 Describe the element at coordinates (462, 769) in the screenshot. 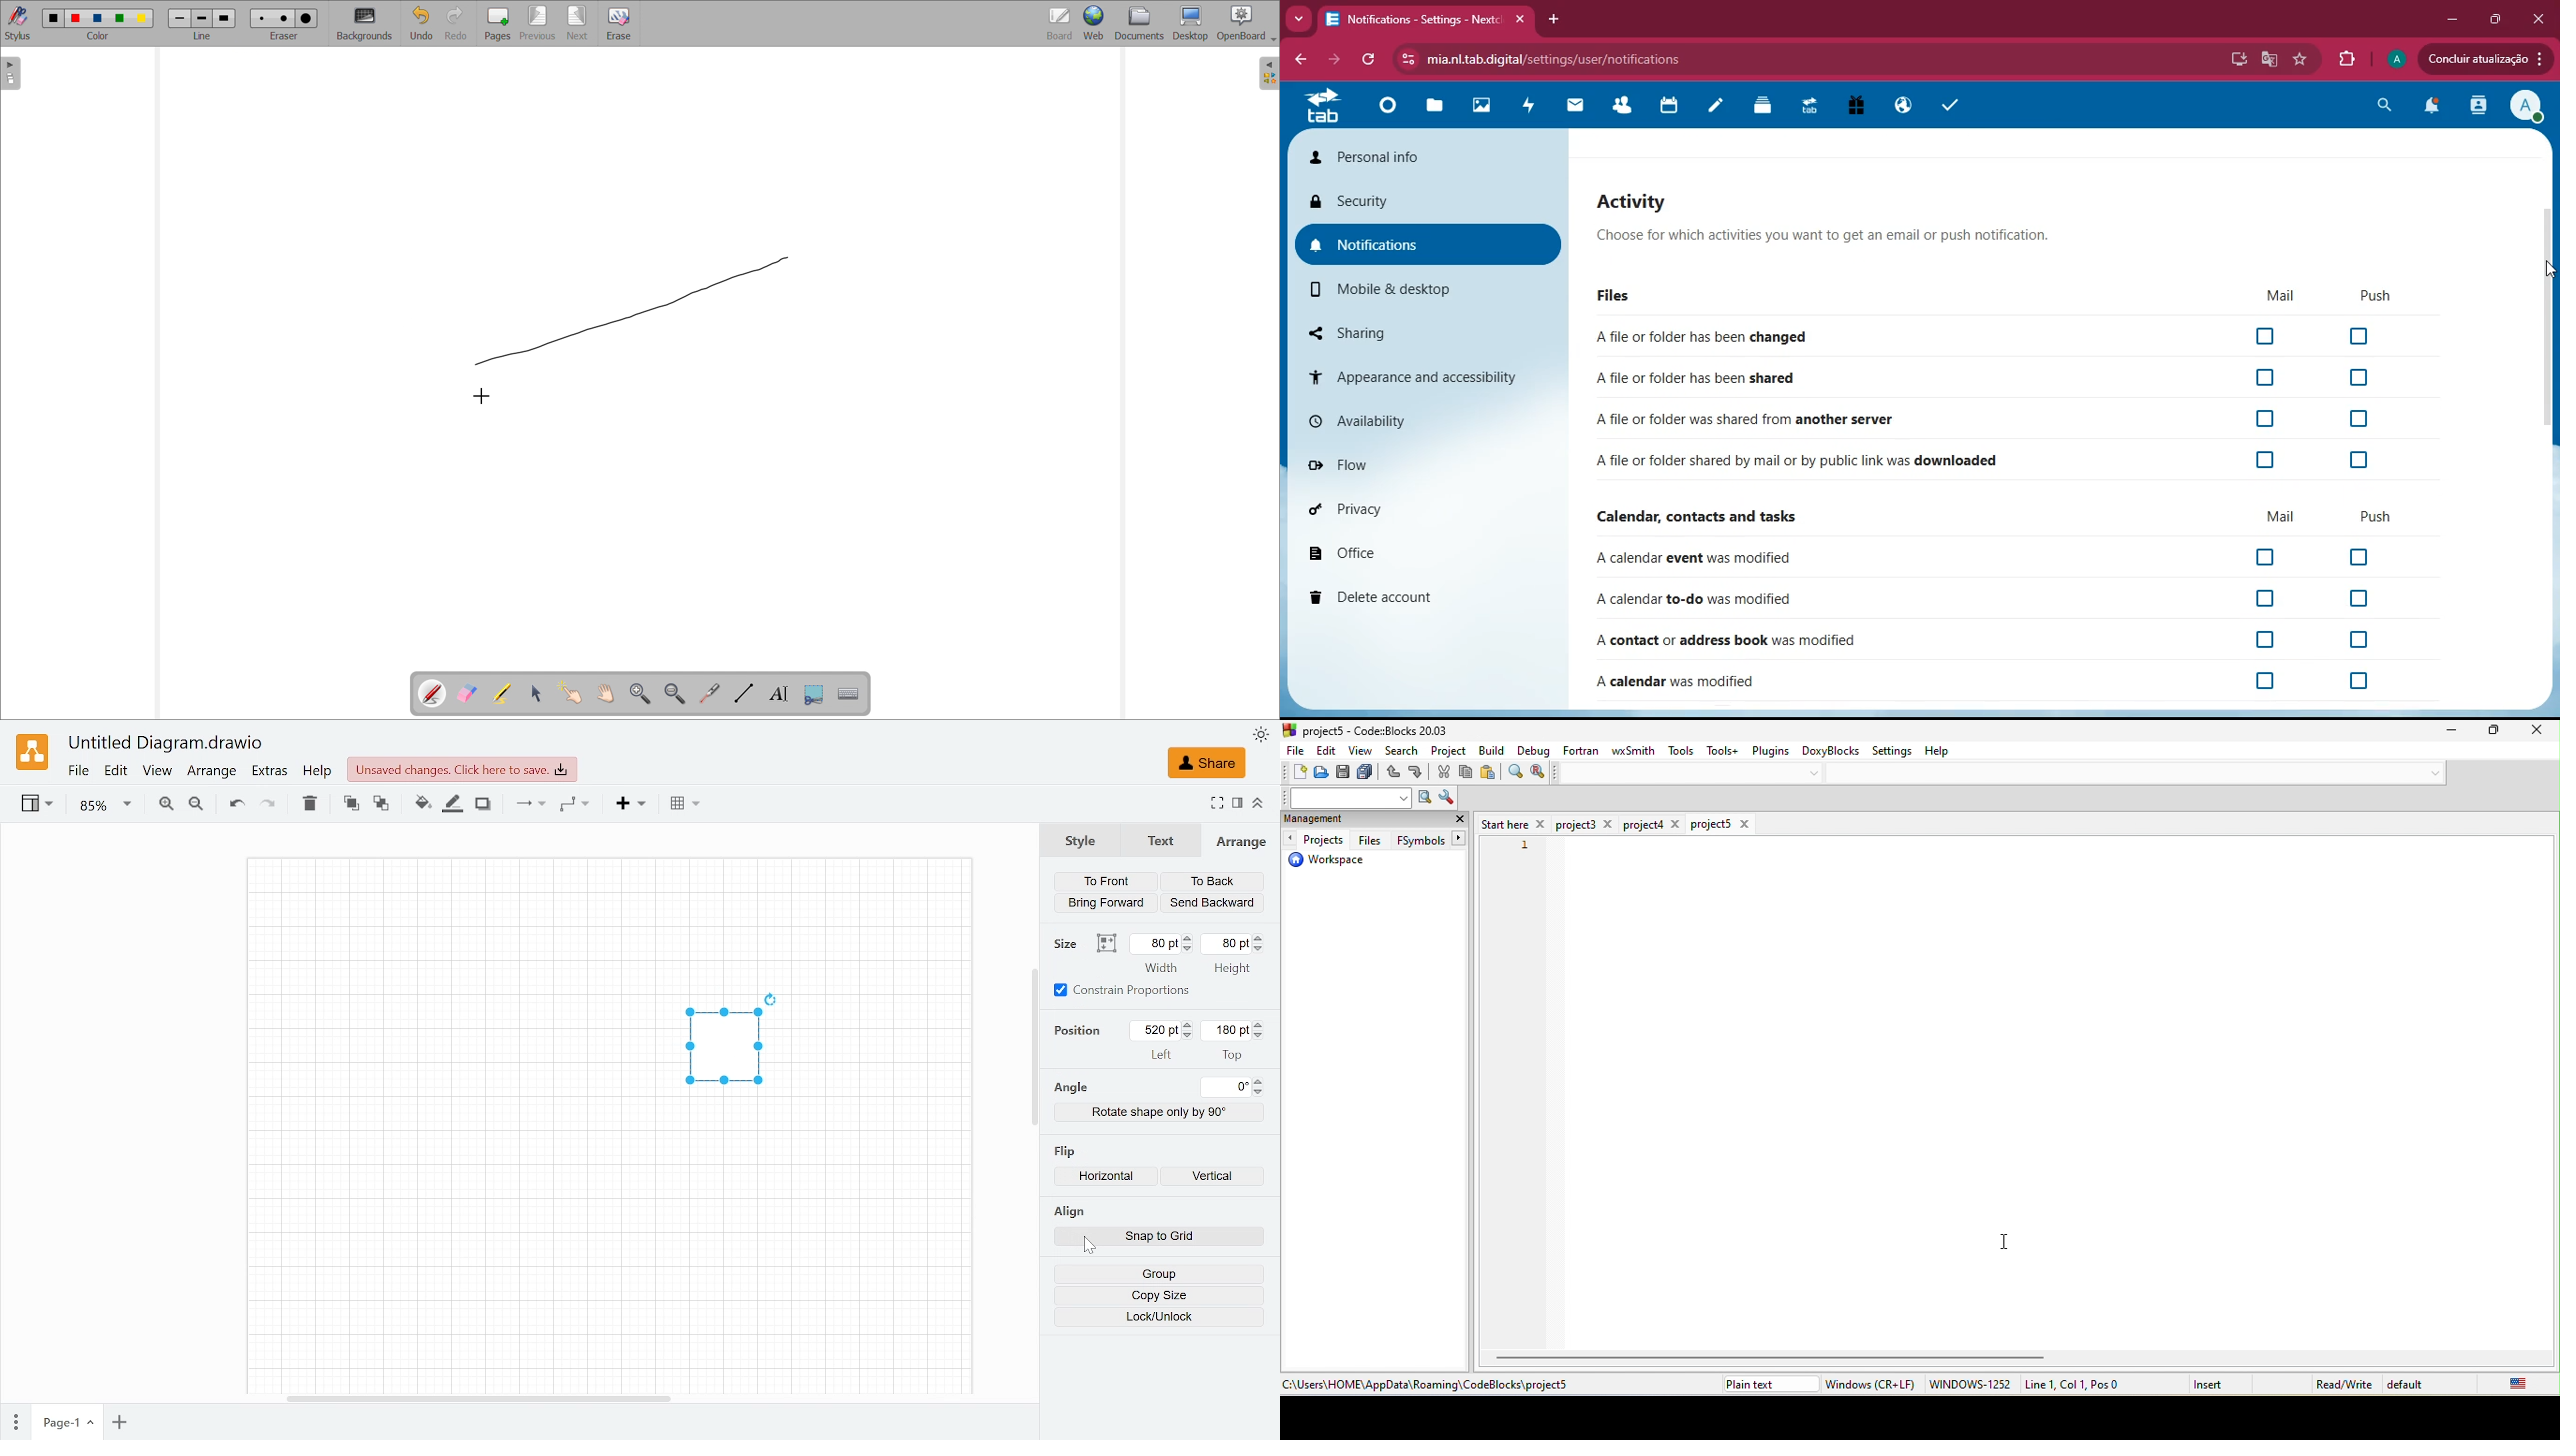

I see `Unsaved changes. Click here to save.` at that location.